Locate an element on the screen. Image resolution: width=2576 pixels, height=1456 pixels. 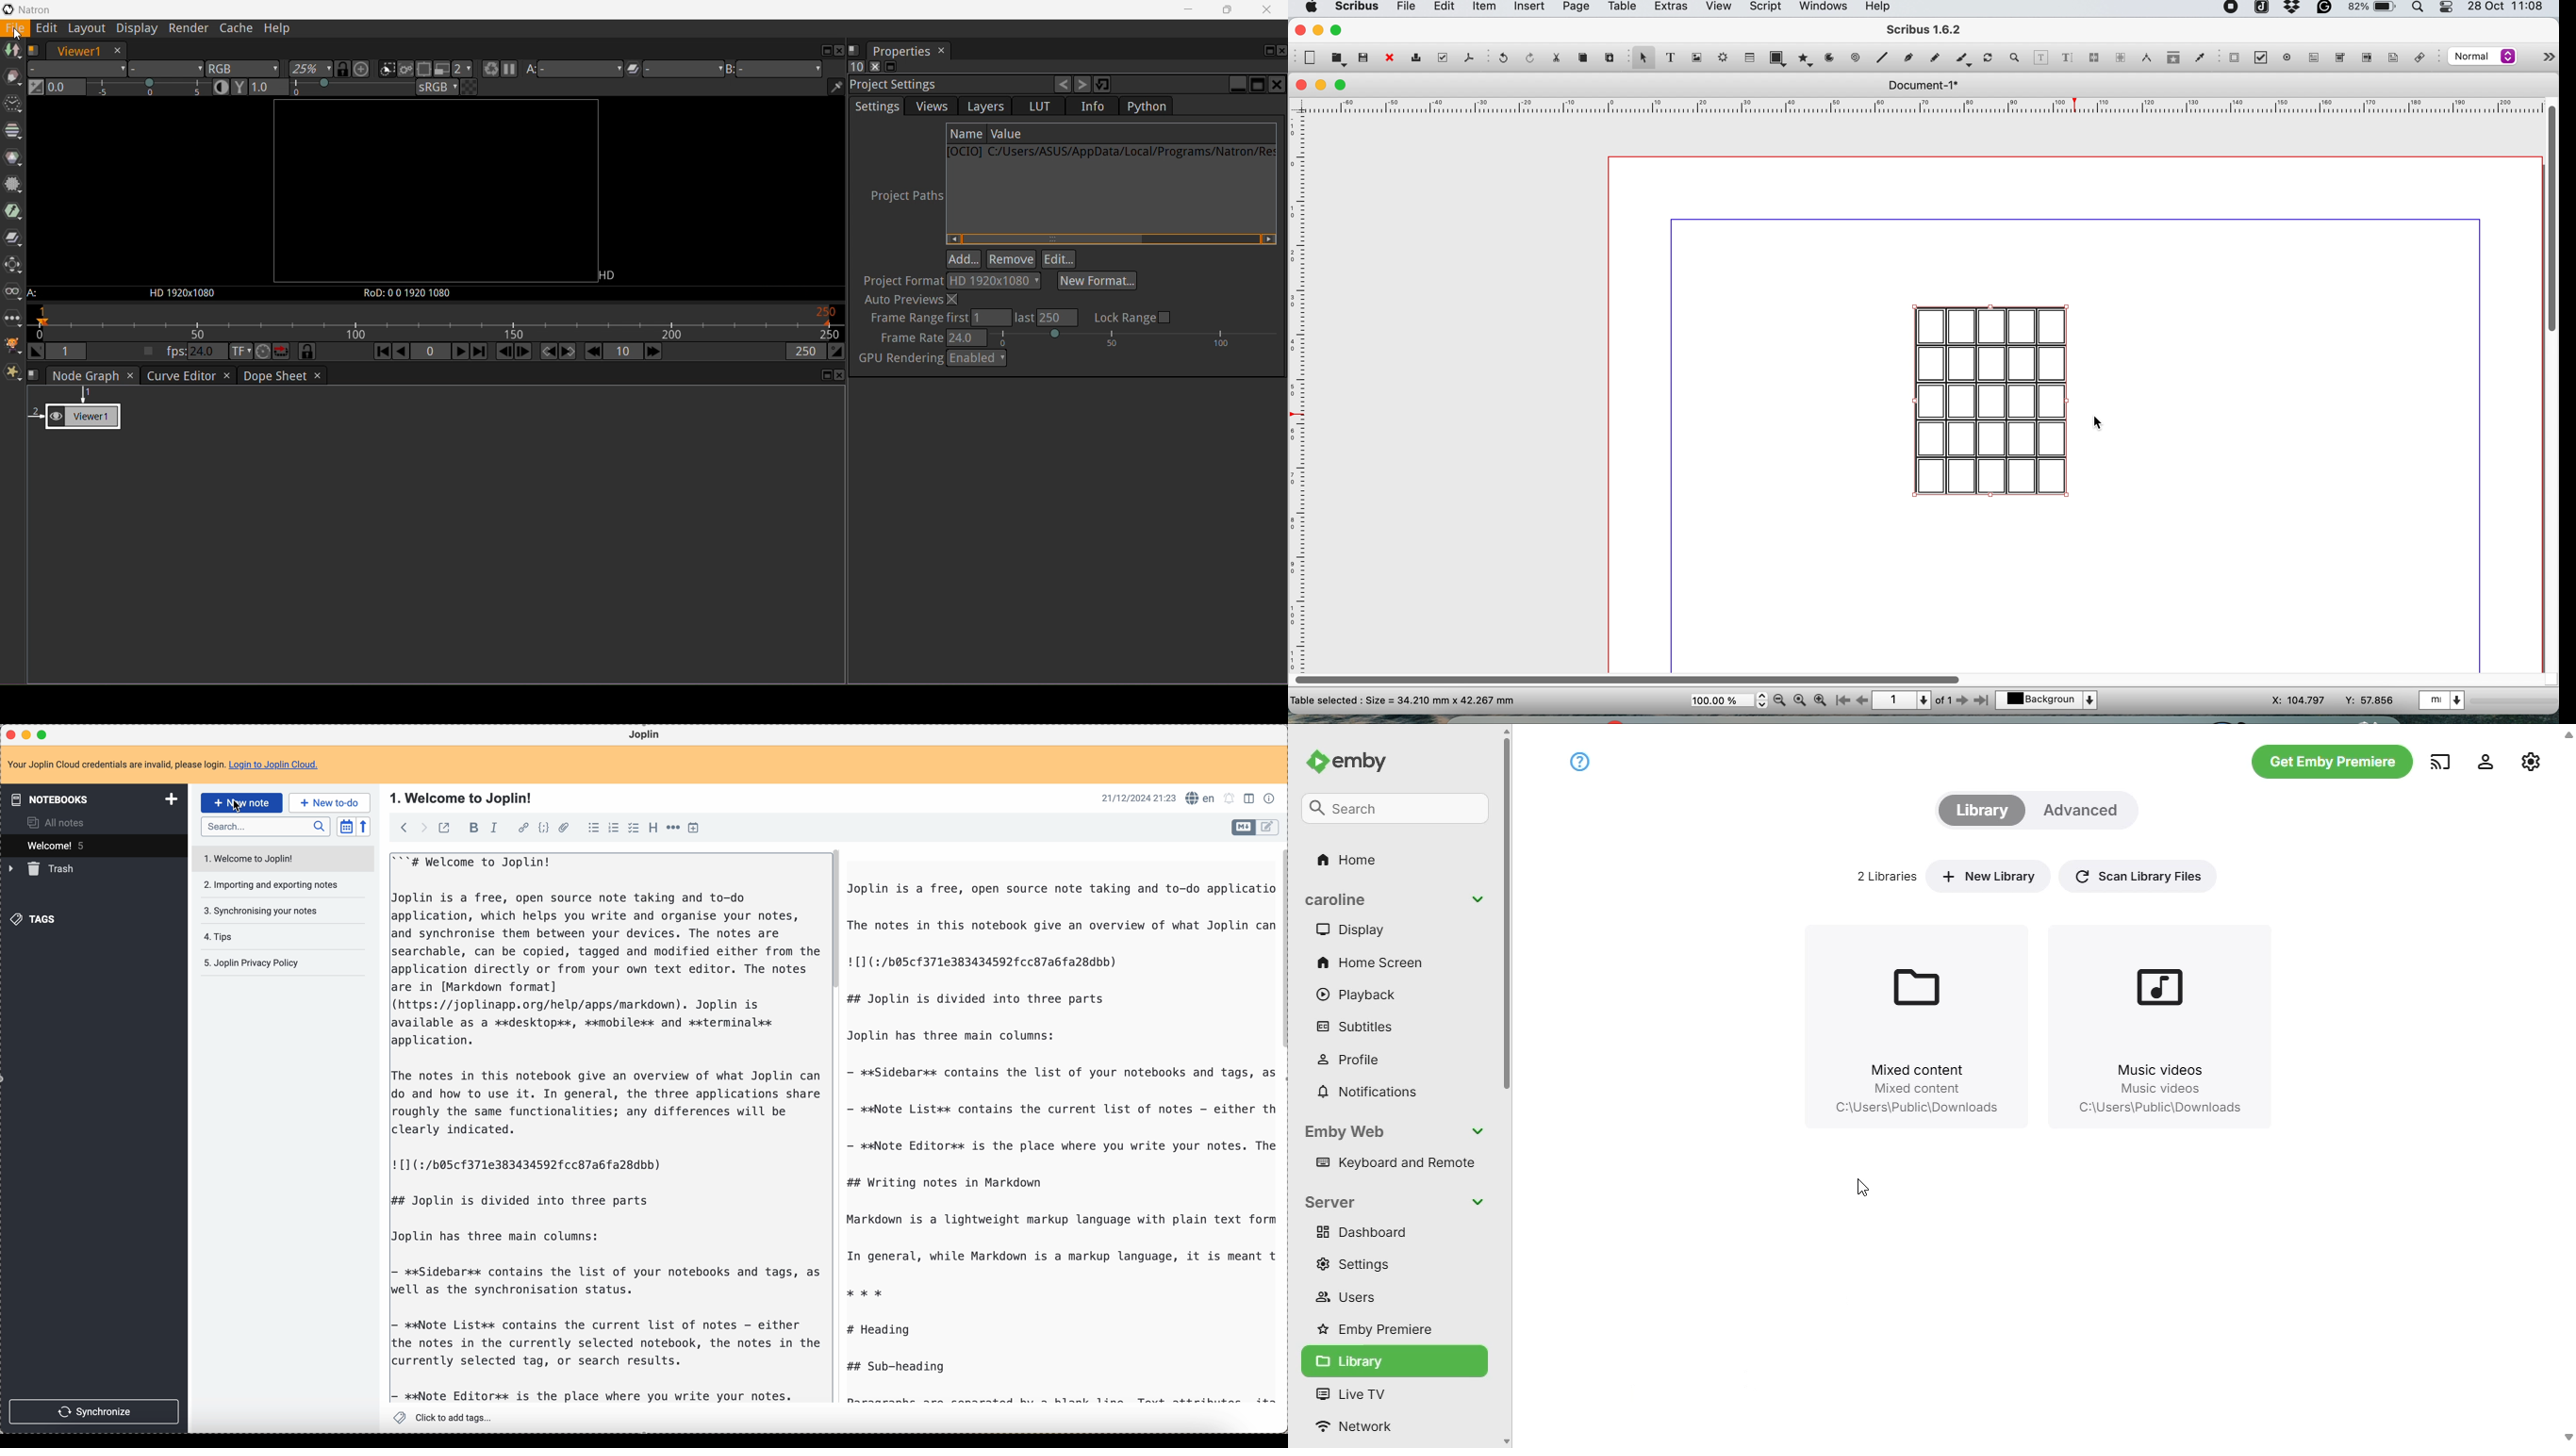
go to next page is located at coordinates (1963, 701).